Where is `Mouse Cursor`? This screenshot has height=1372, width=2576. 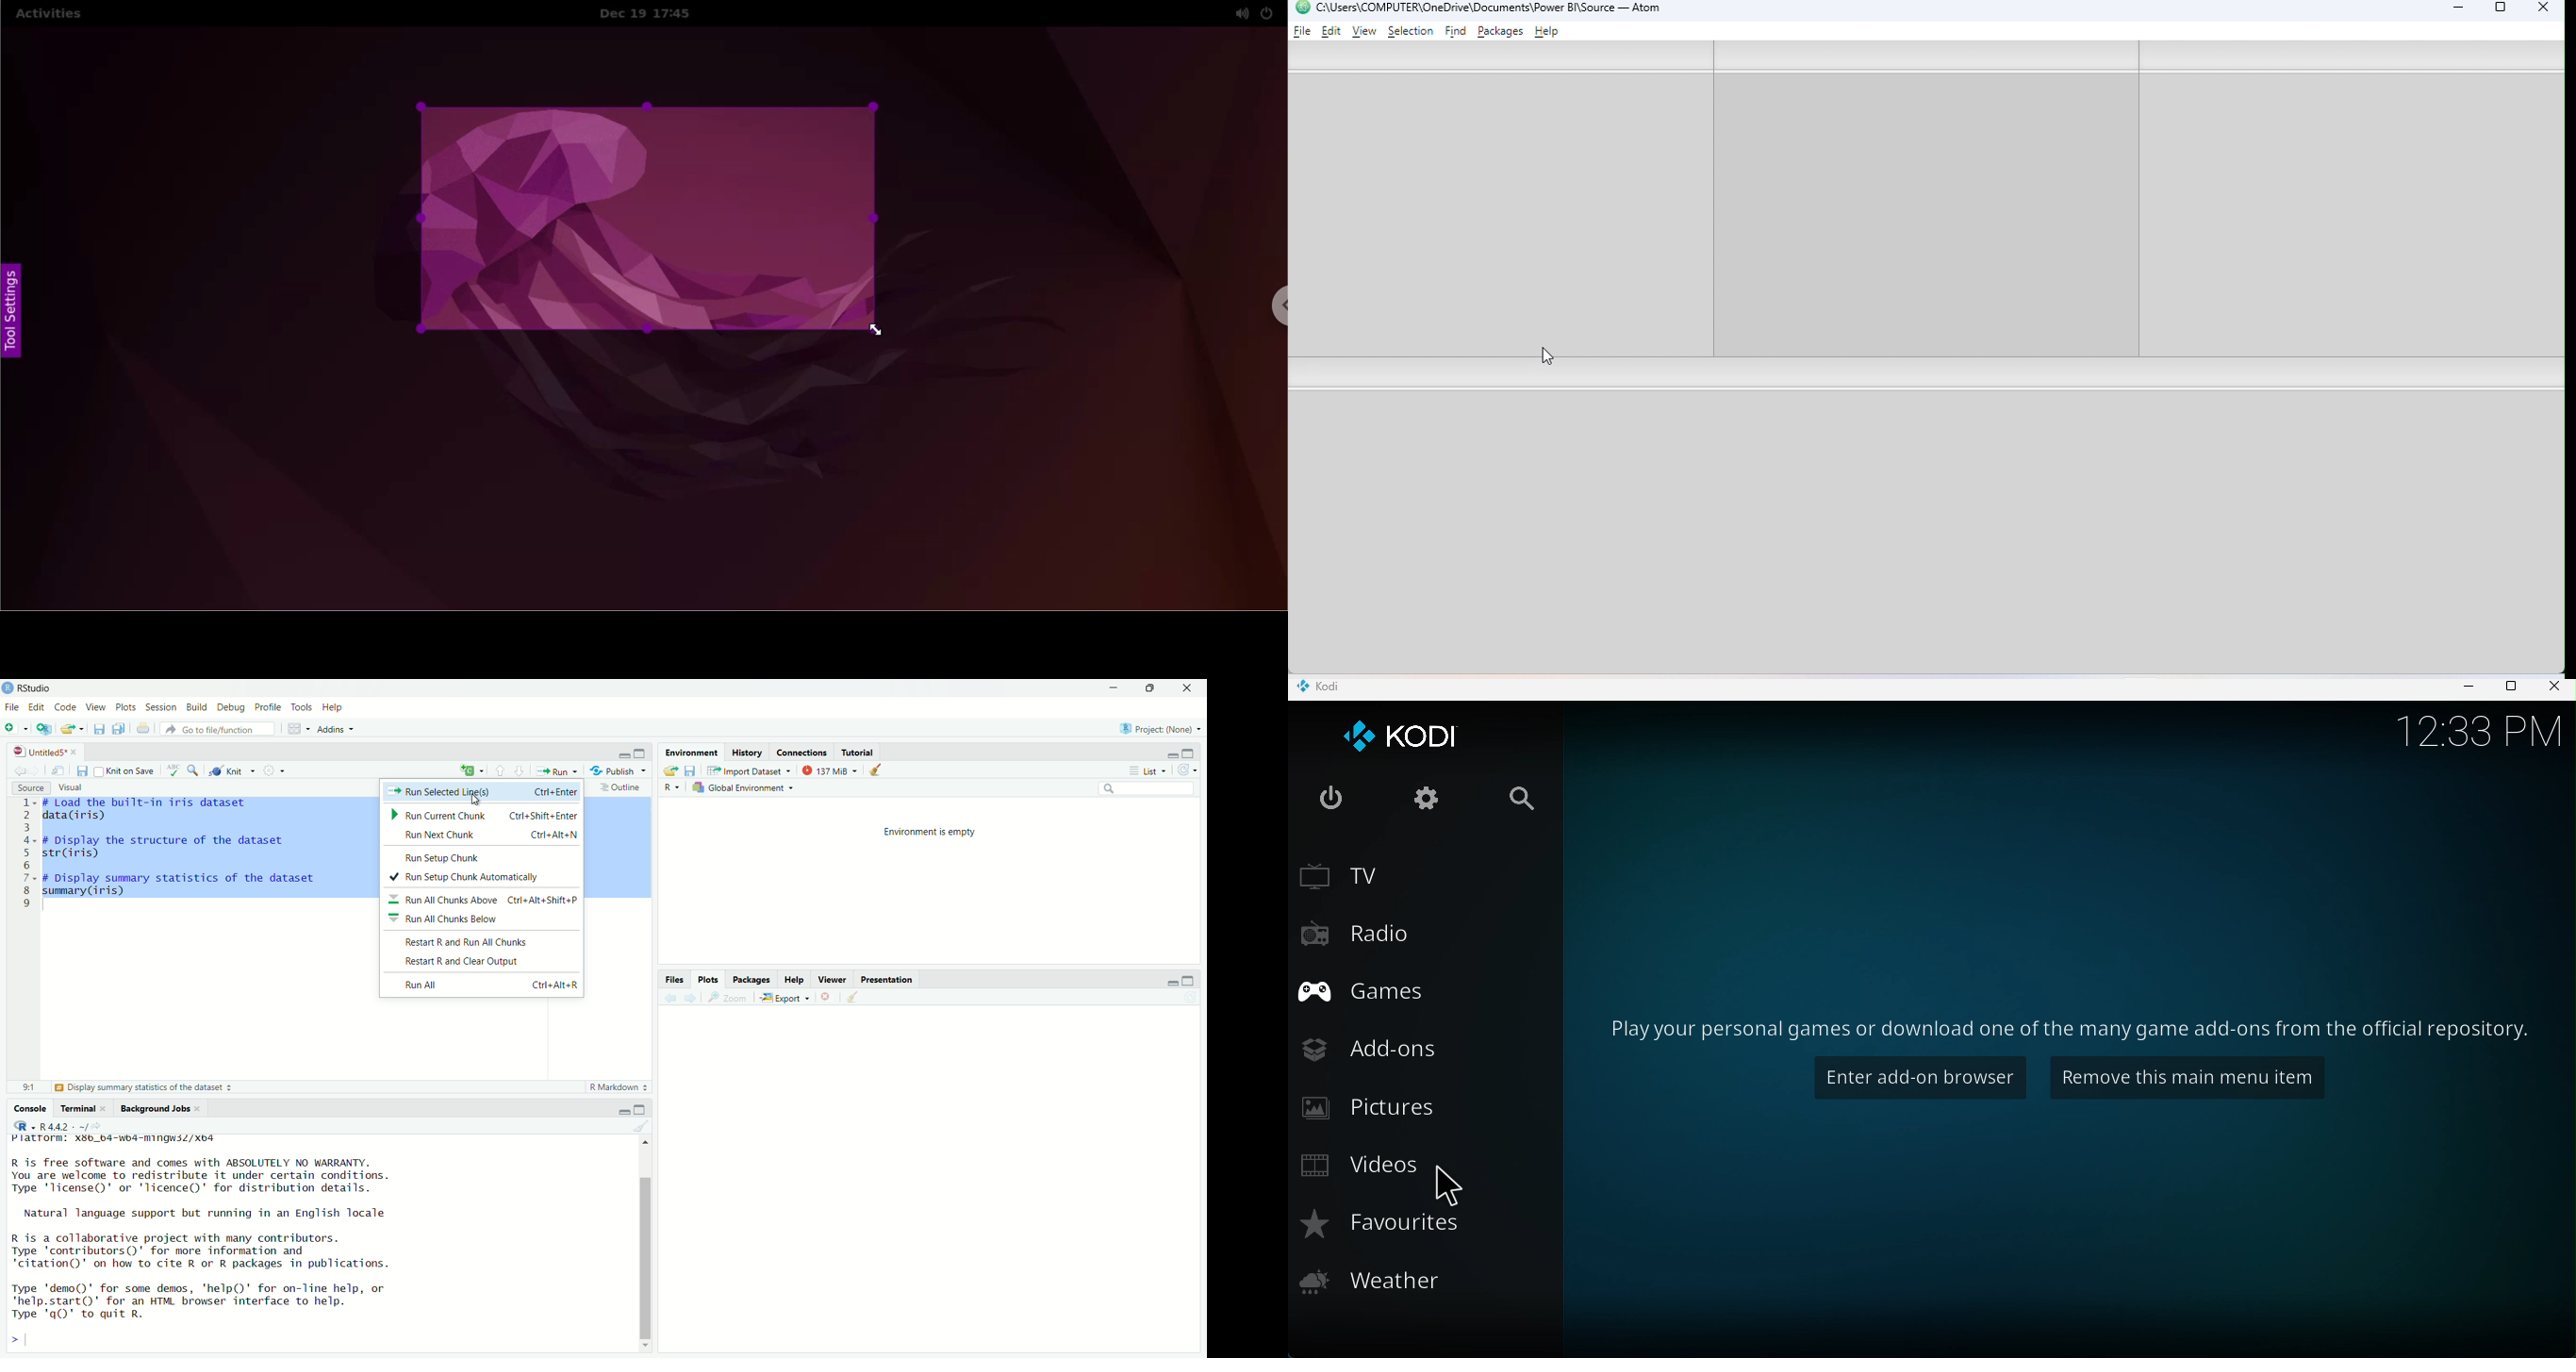
Mouse Cursor is located at coordinates (475, 800).